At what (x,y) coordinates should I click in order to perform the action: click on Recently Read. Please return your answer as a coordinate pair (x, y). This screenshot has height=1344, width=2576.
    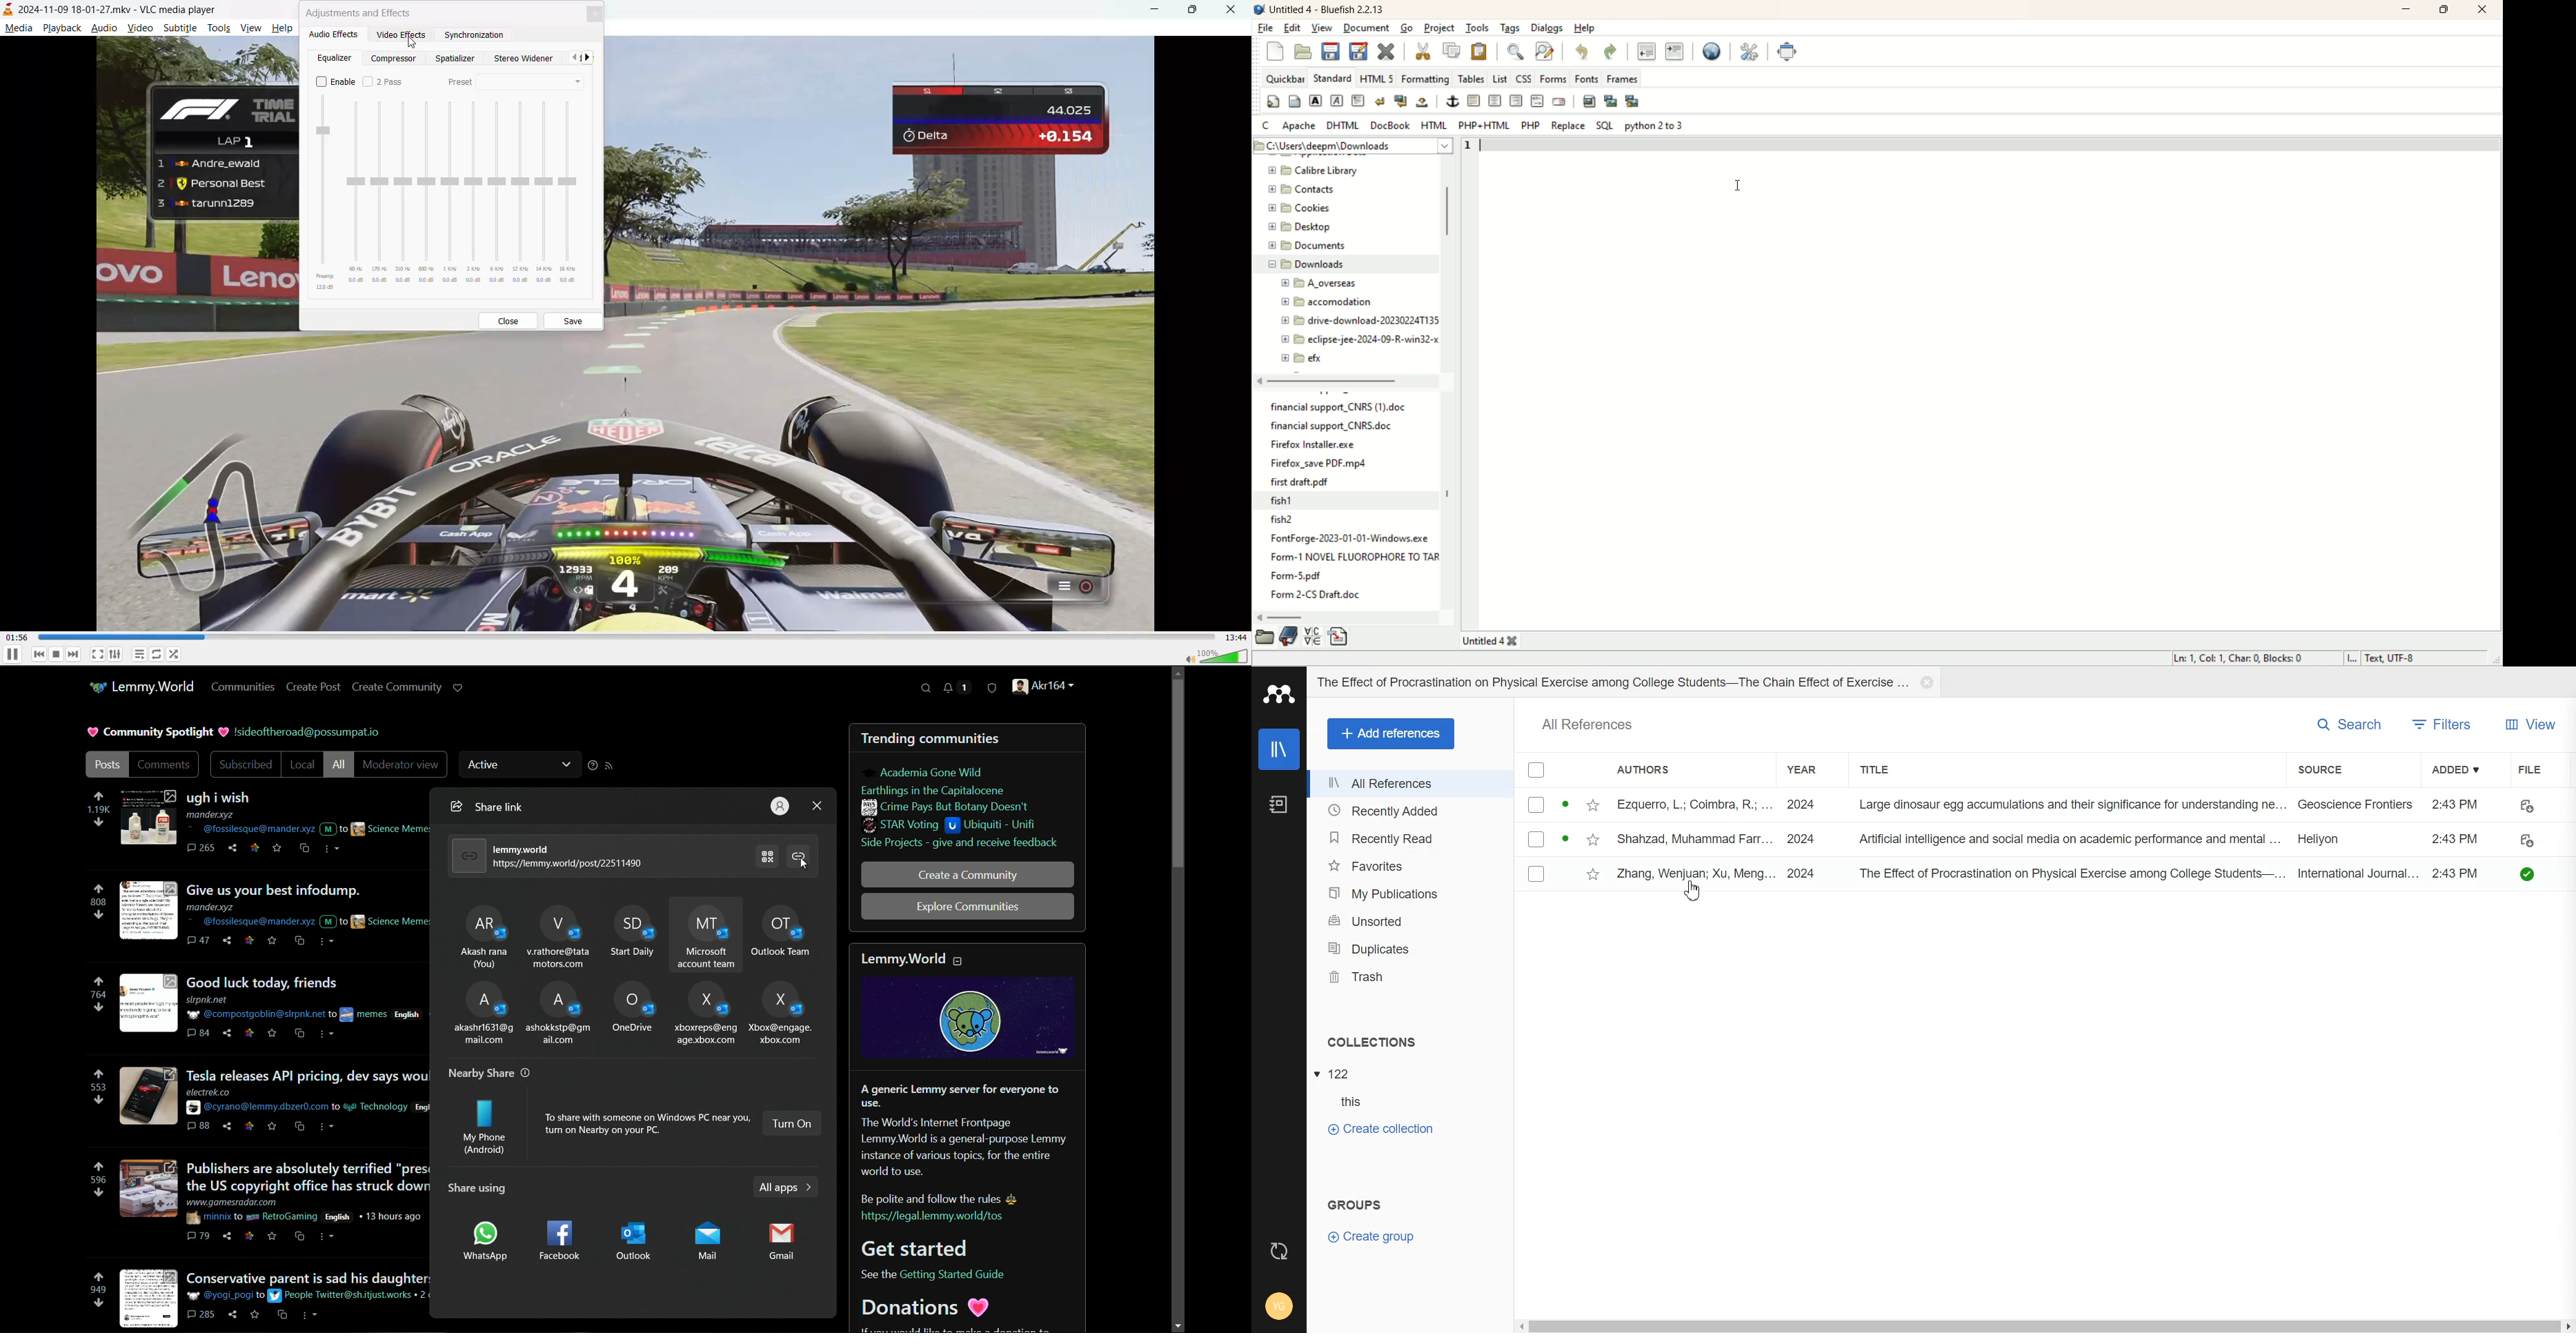
    Looking at the image, I should click on (1413, 837).